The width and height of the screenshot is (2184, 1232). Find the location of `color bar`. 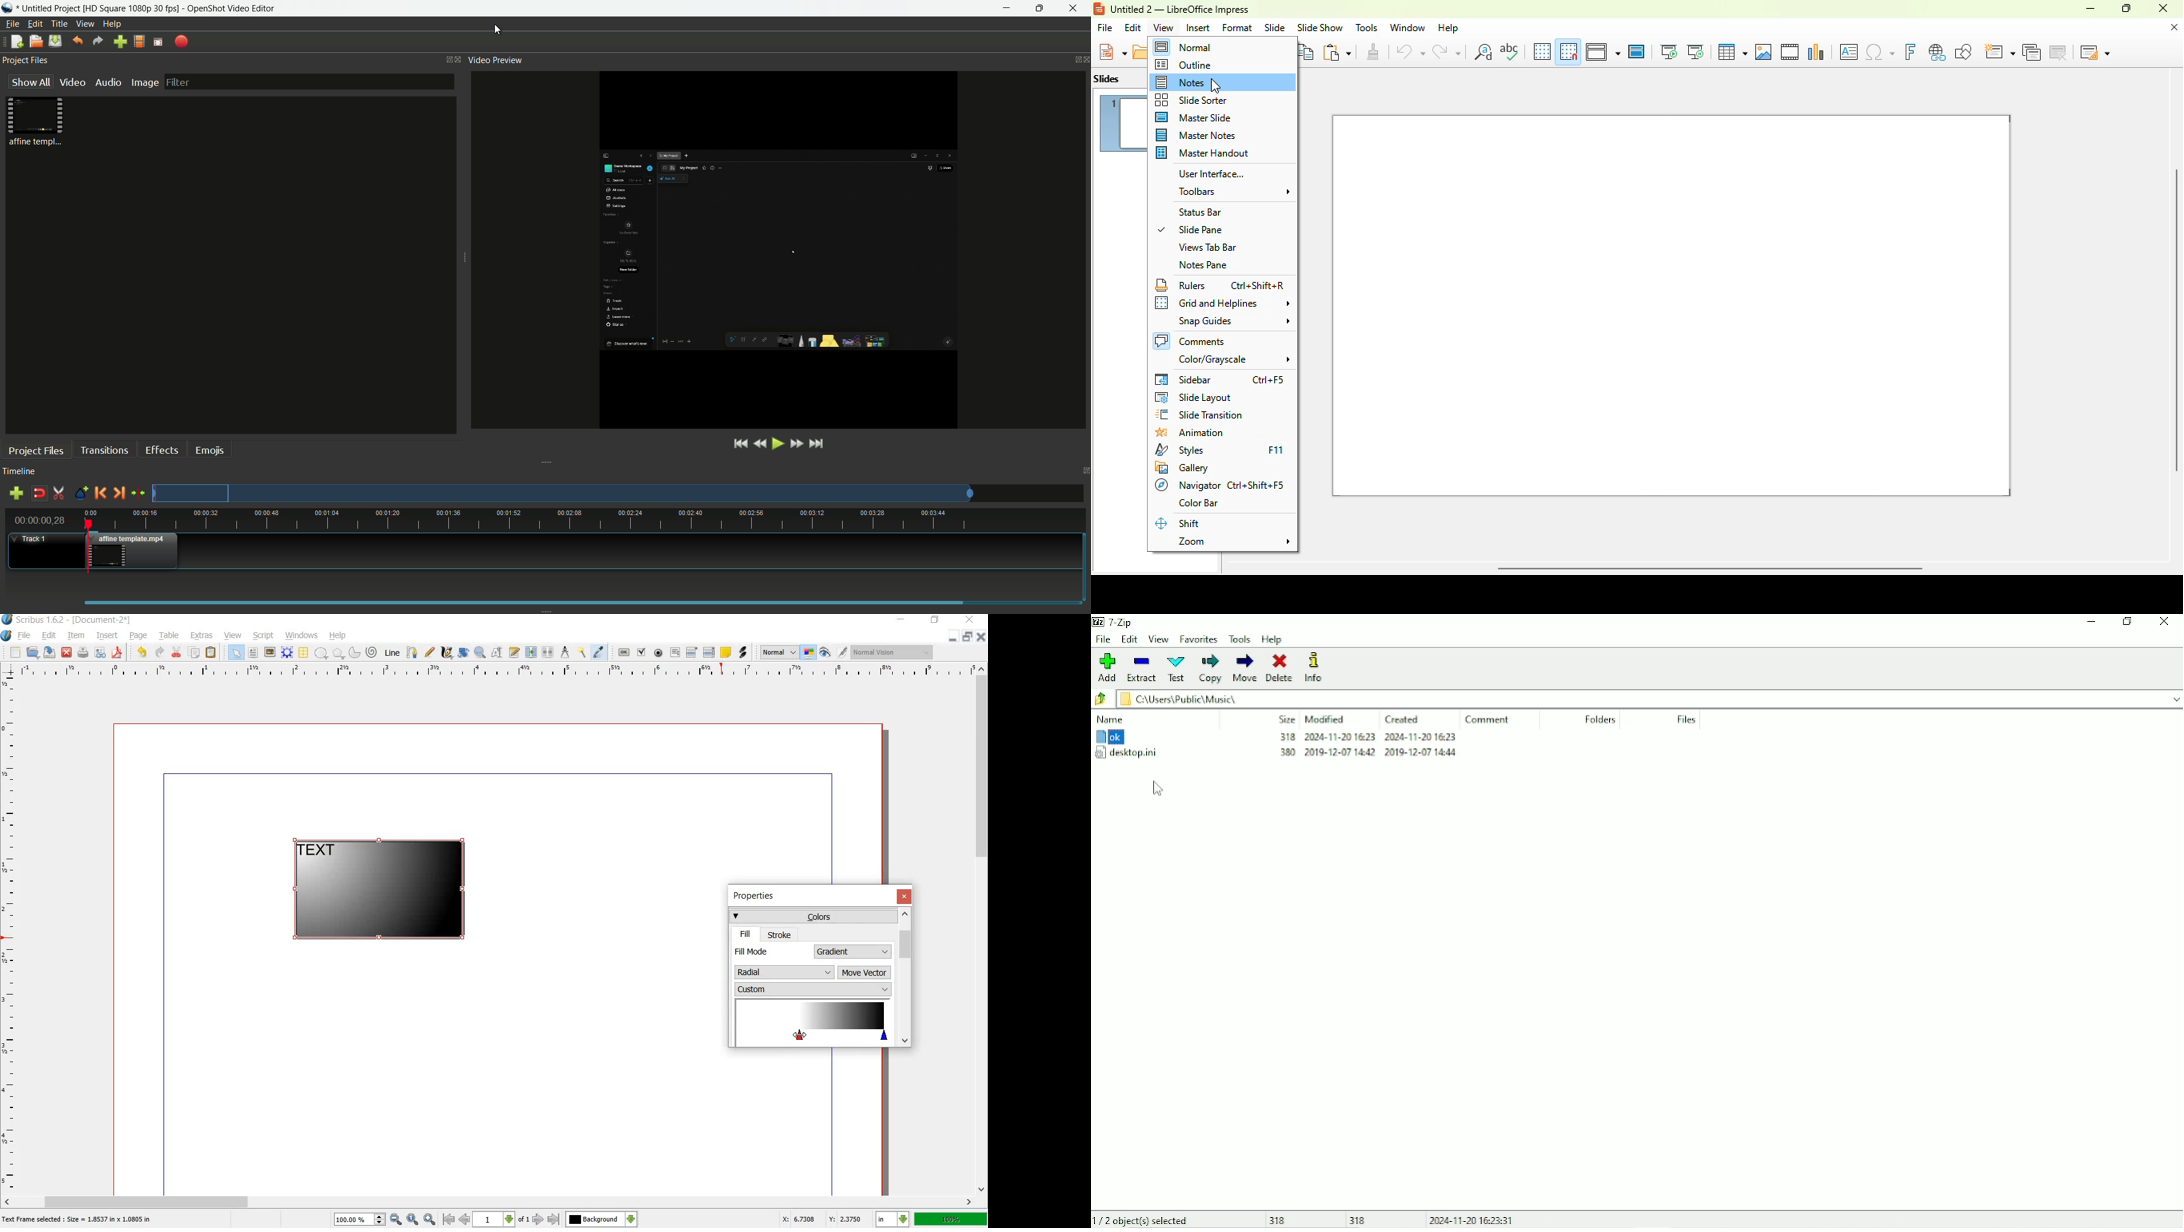

color bar is located at coordinates (1201, 503).